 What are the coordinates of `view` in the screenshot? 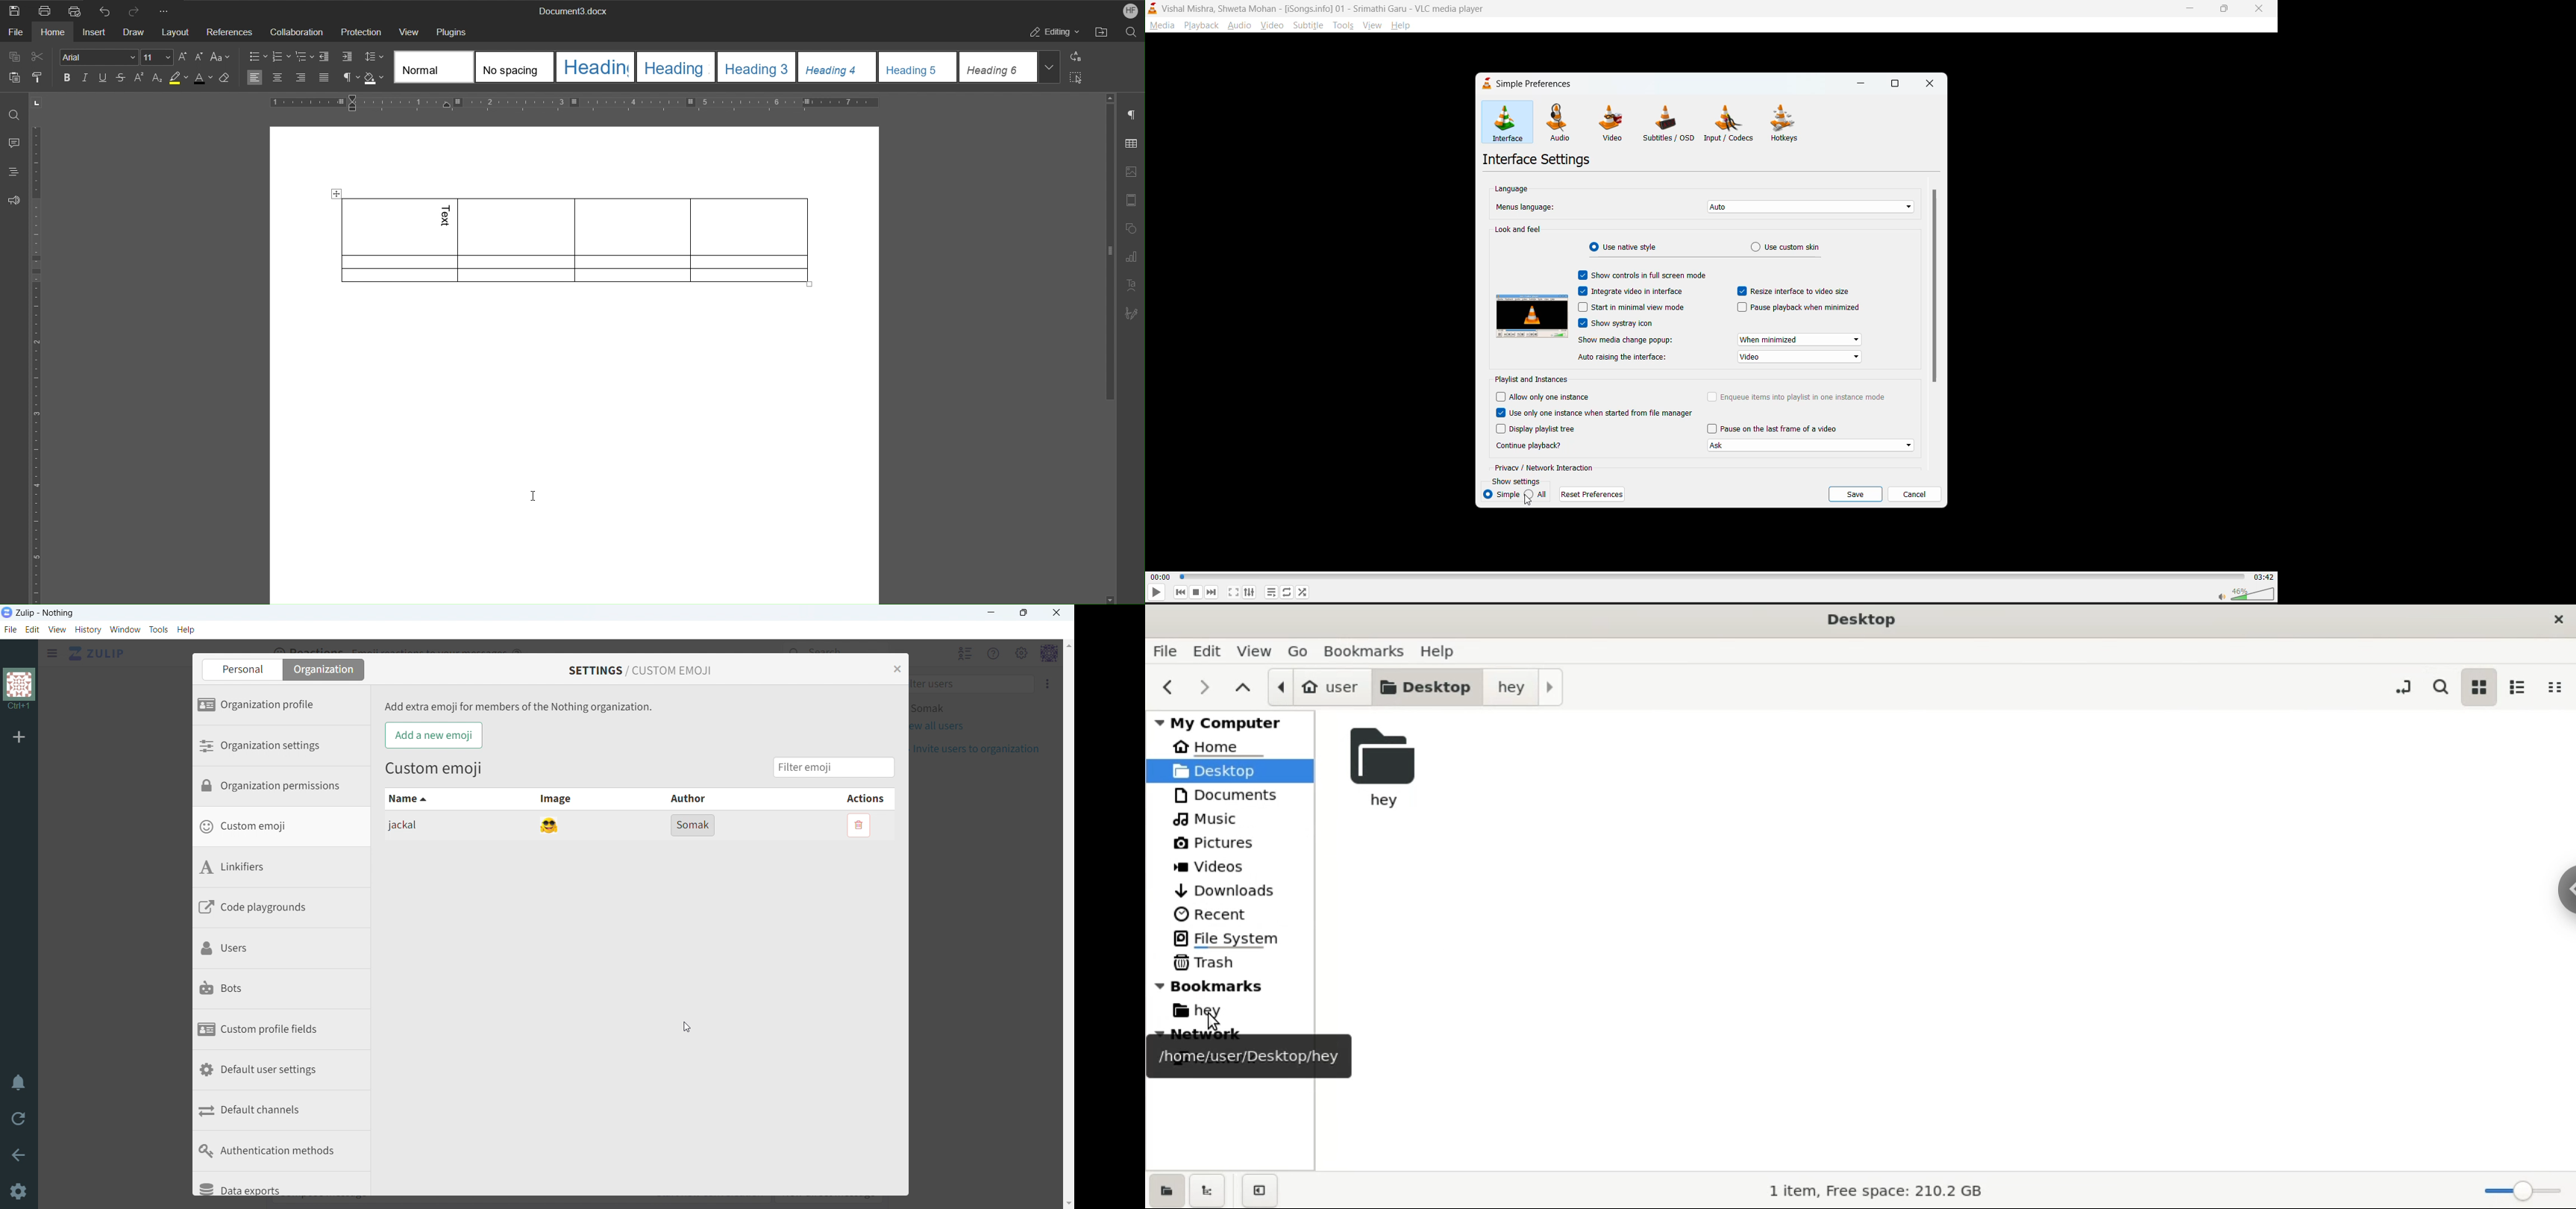 It's located at (1374, 28).